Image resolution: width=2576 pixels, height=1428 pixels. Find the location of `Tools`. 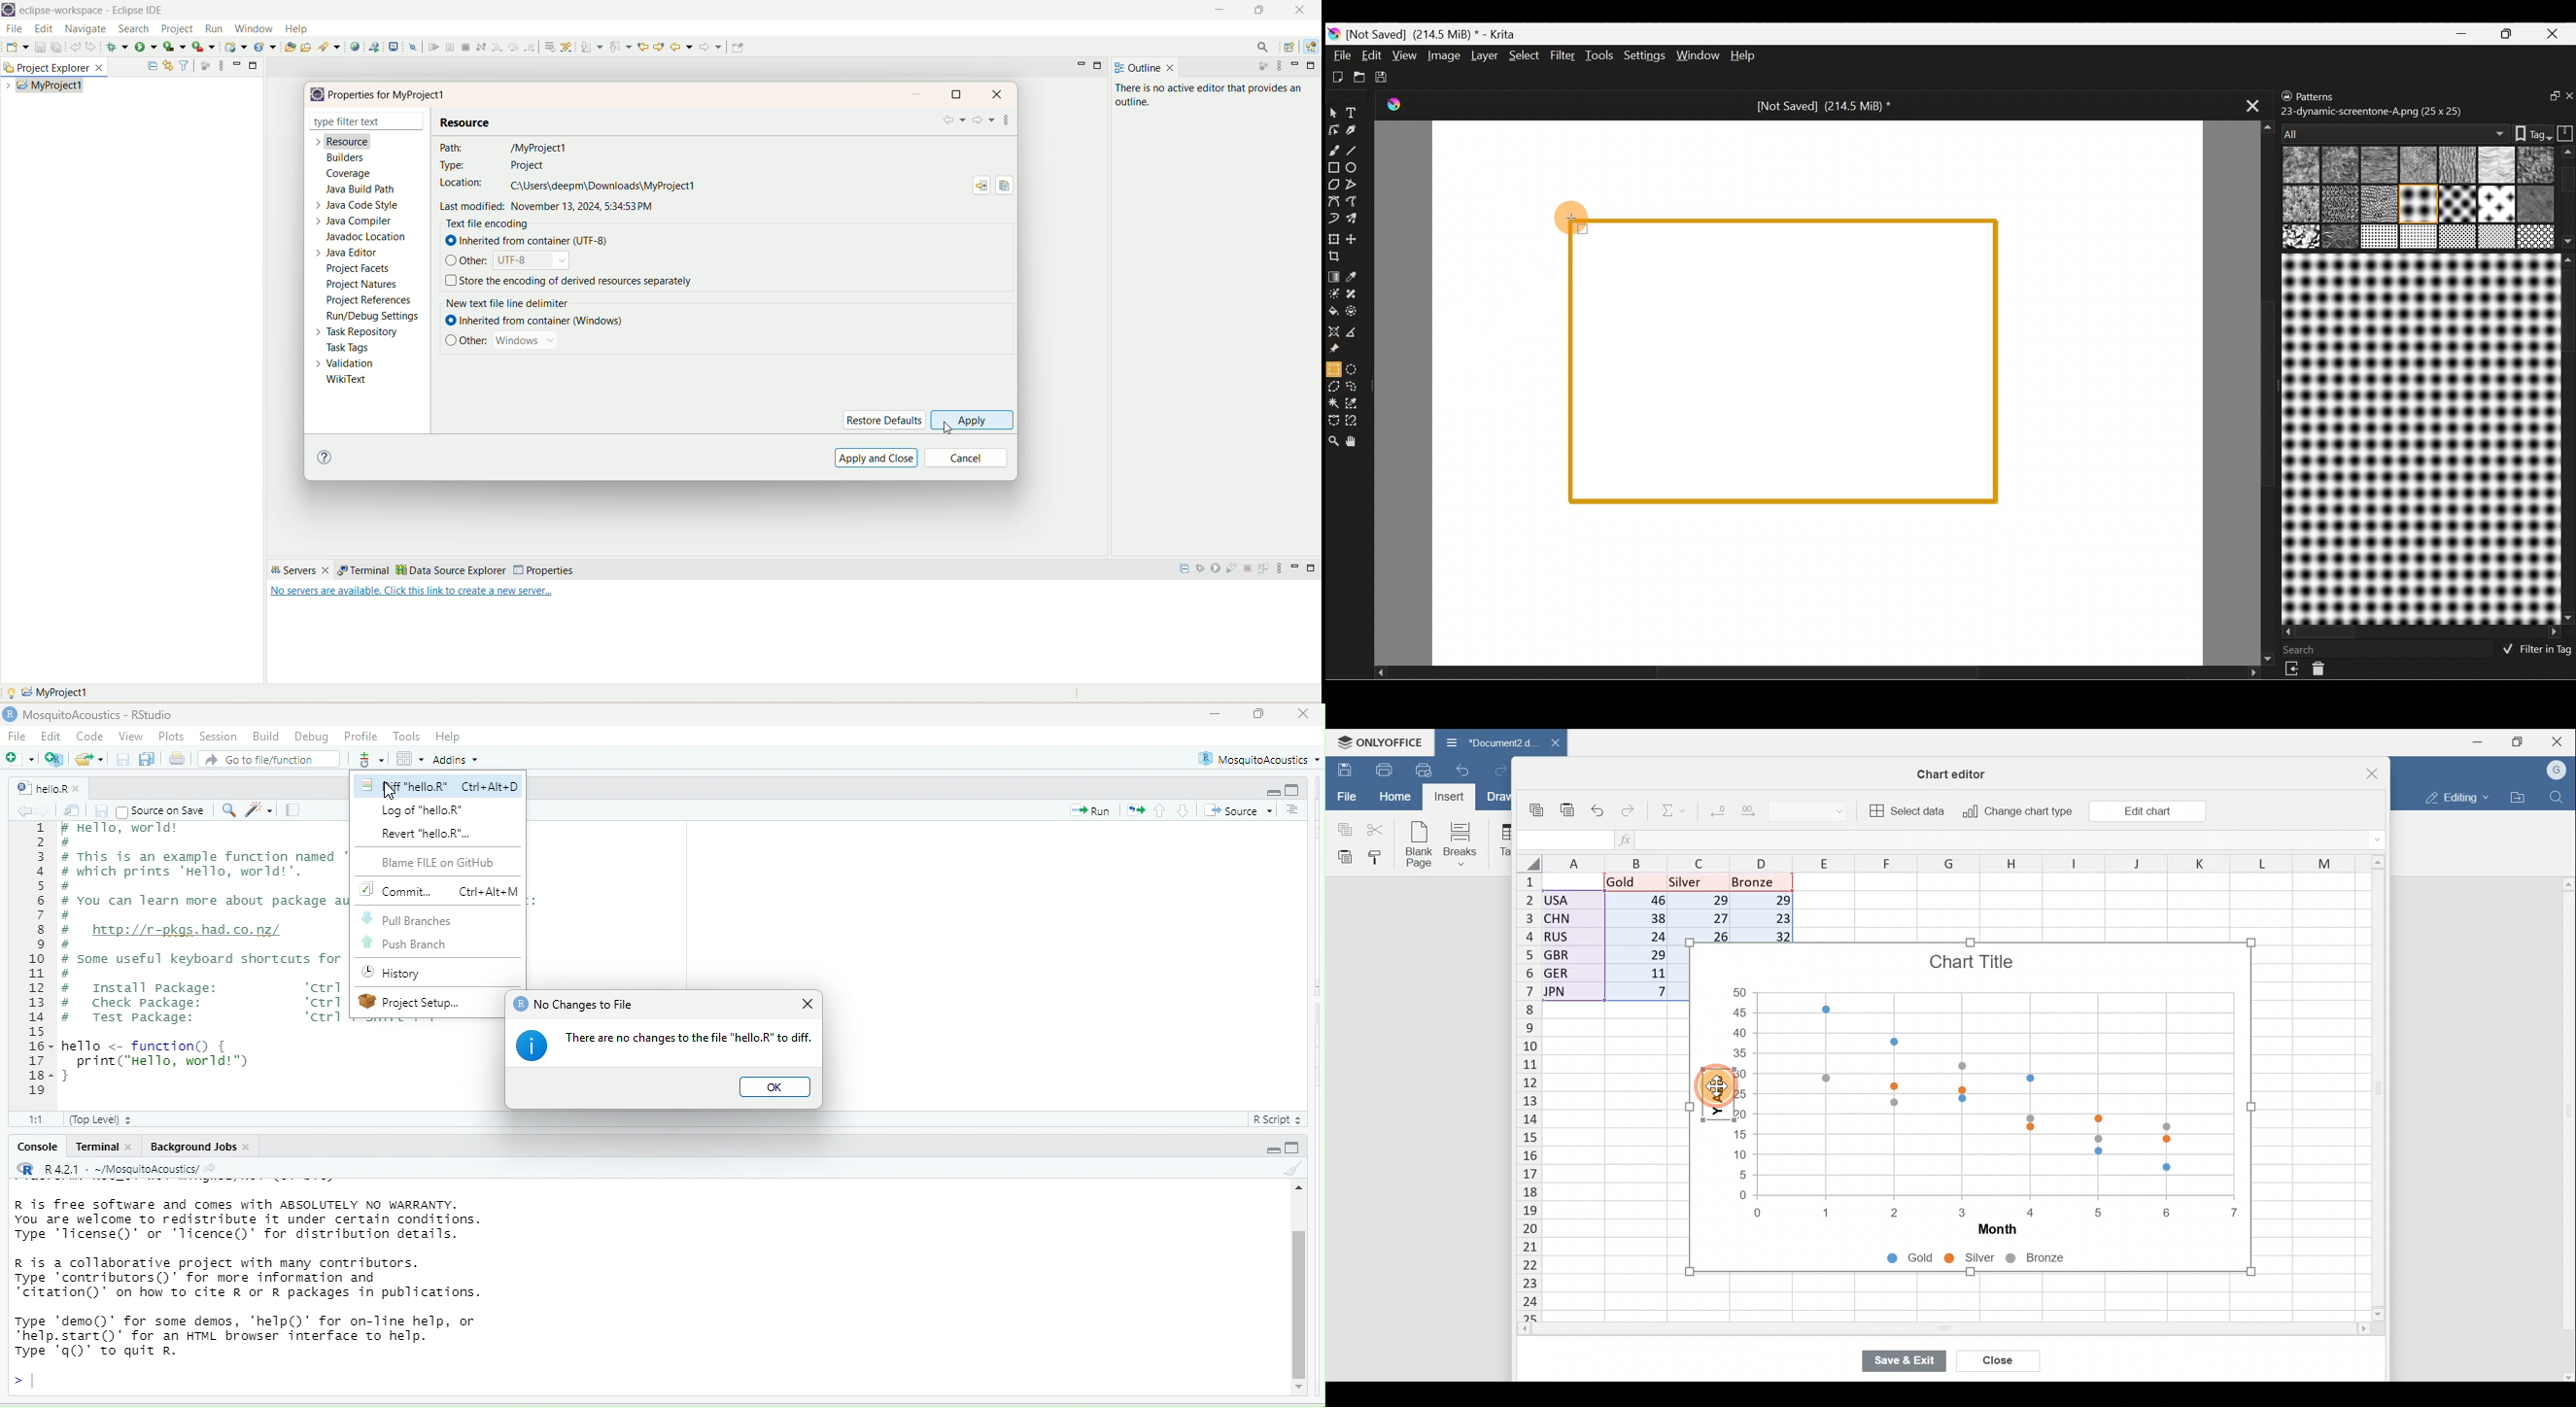

Tools is located at coordinates (406, 736).